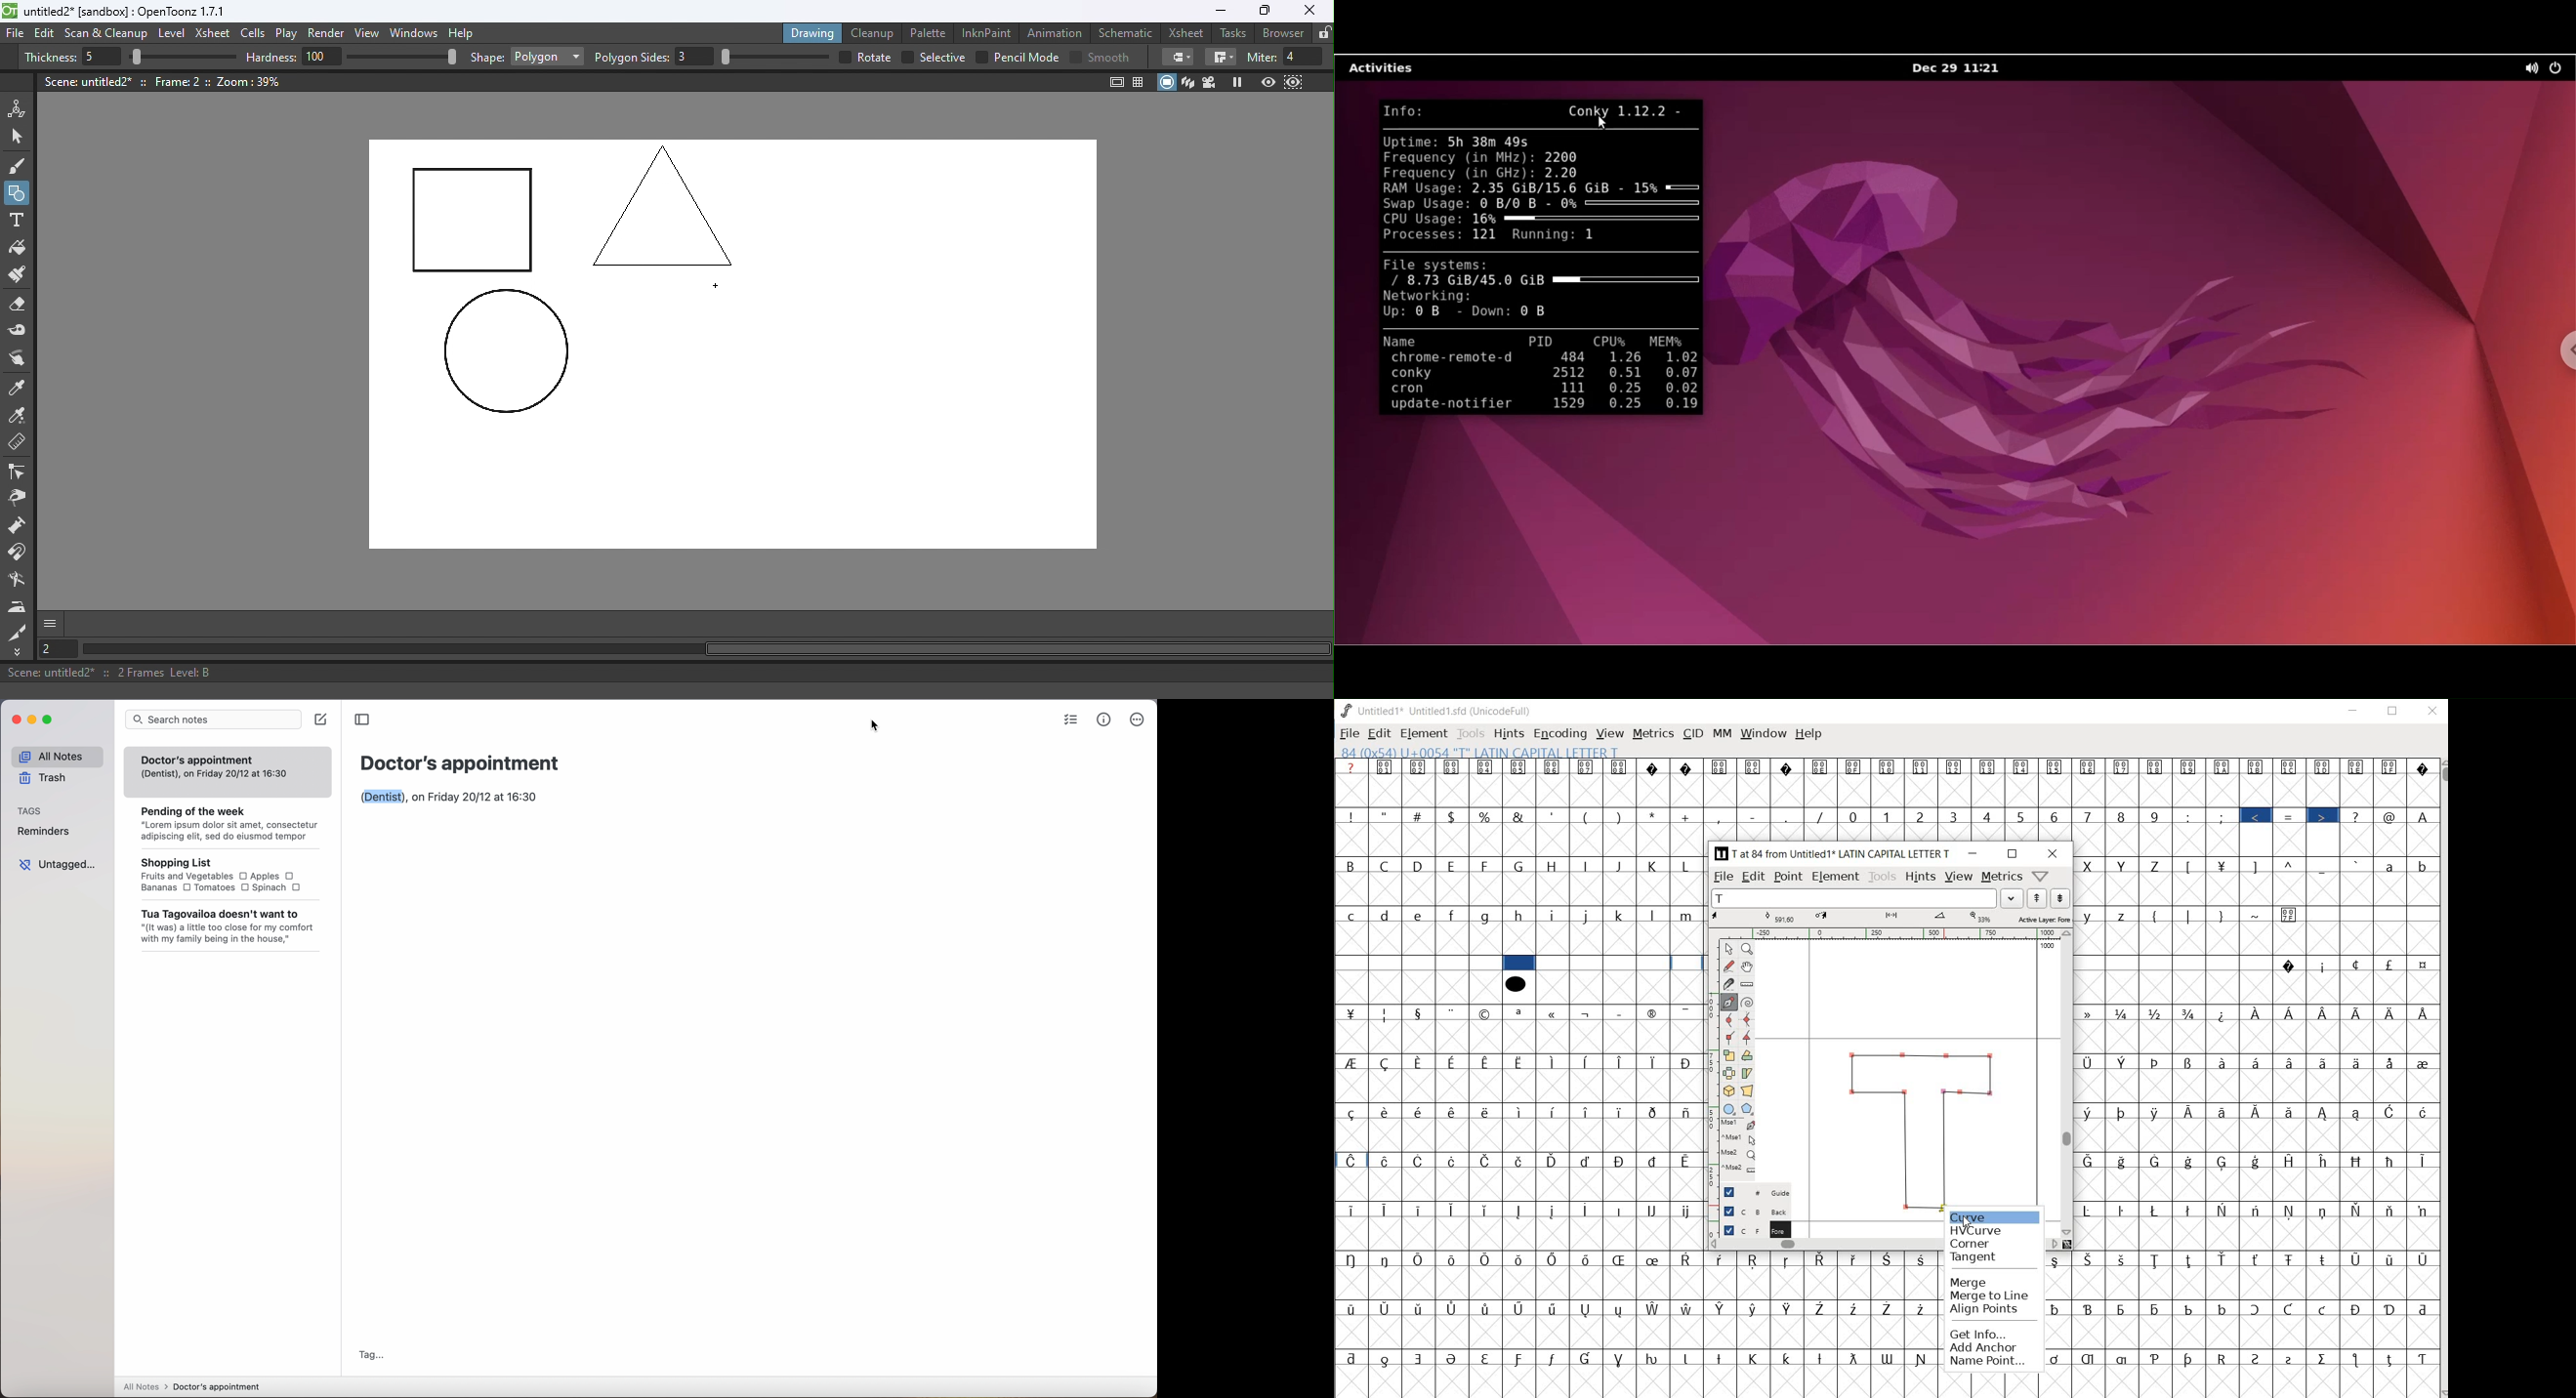 Image resolution: width=2576 pixels, height=1400 pixels. Describe the element at coordinates (1655, 767) in the screenshot. I see `Symbol` at that location.